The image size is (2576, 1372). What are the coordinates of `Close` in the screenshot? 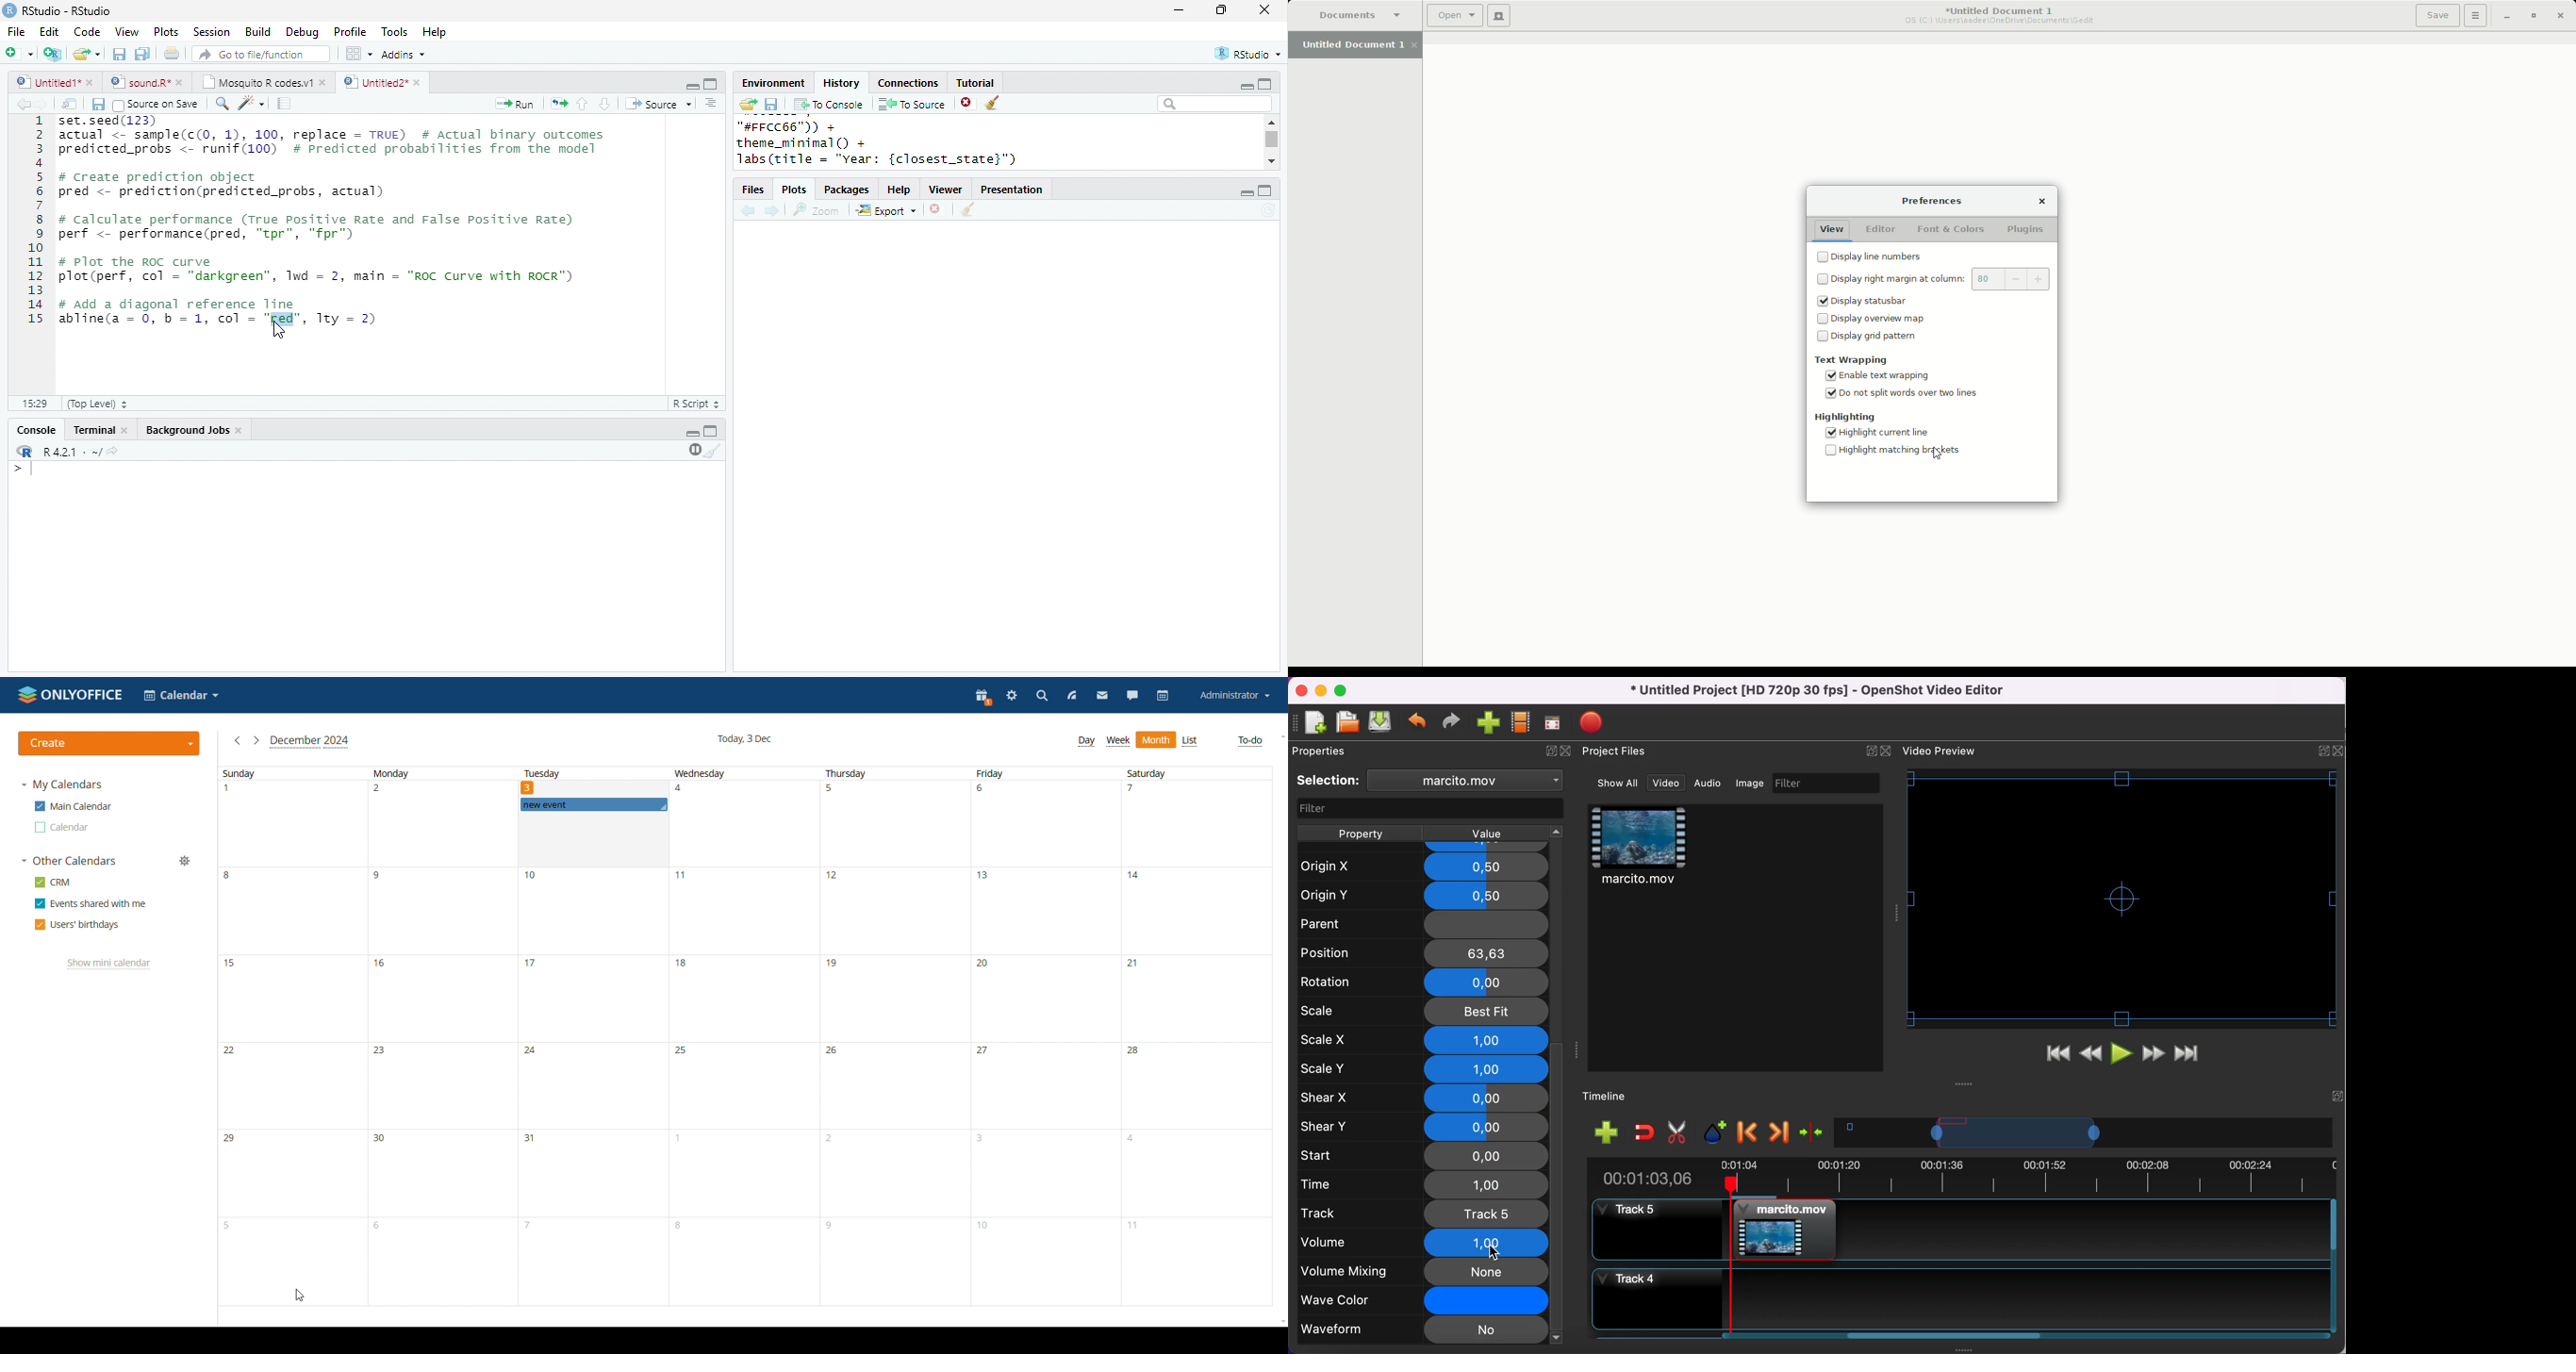 It's located at (1885, 751).